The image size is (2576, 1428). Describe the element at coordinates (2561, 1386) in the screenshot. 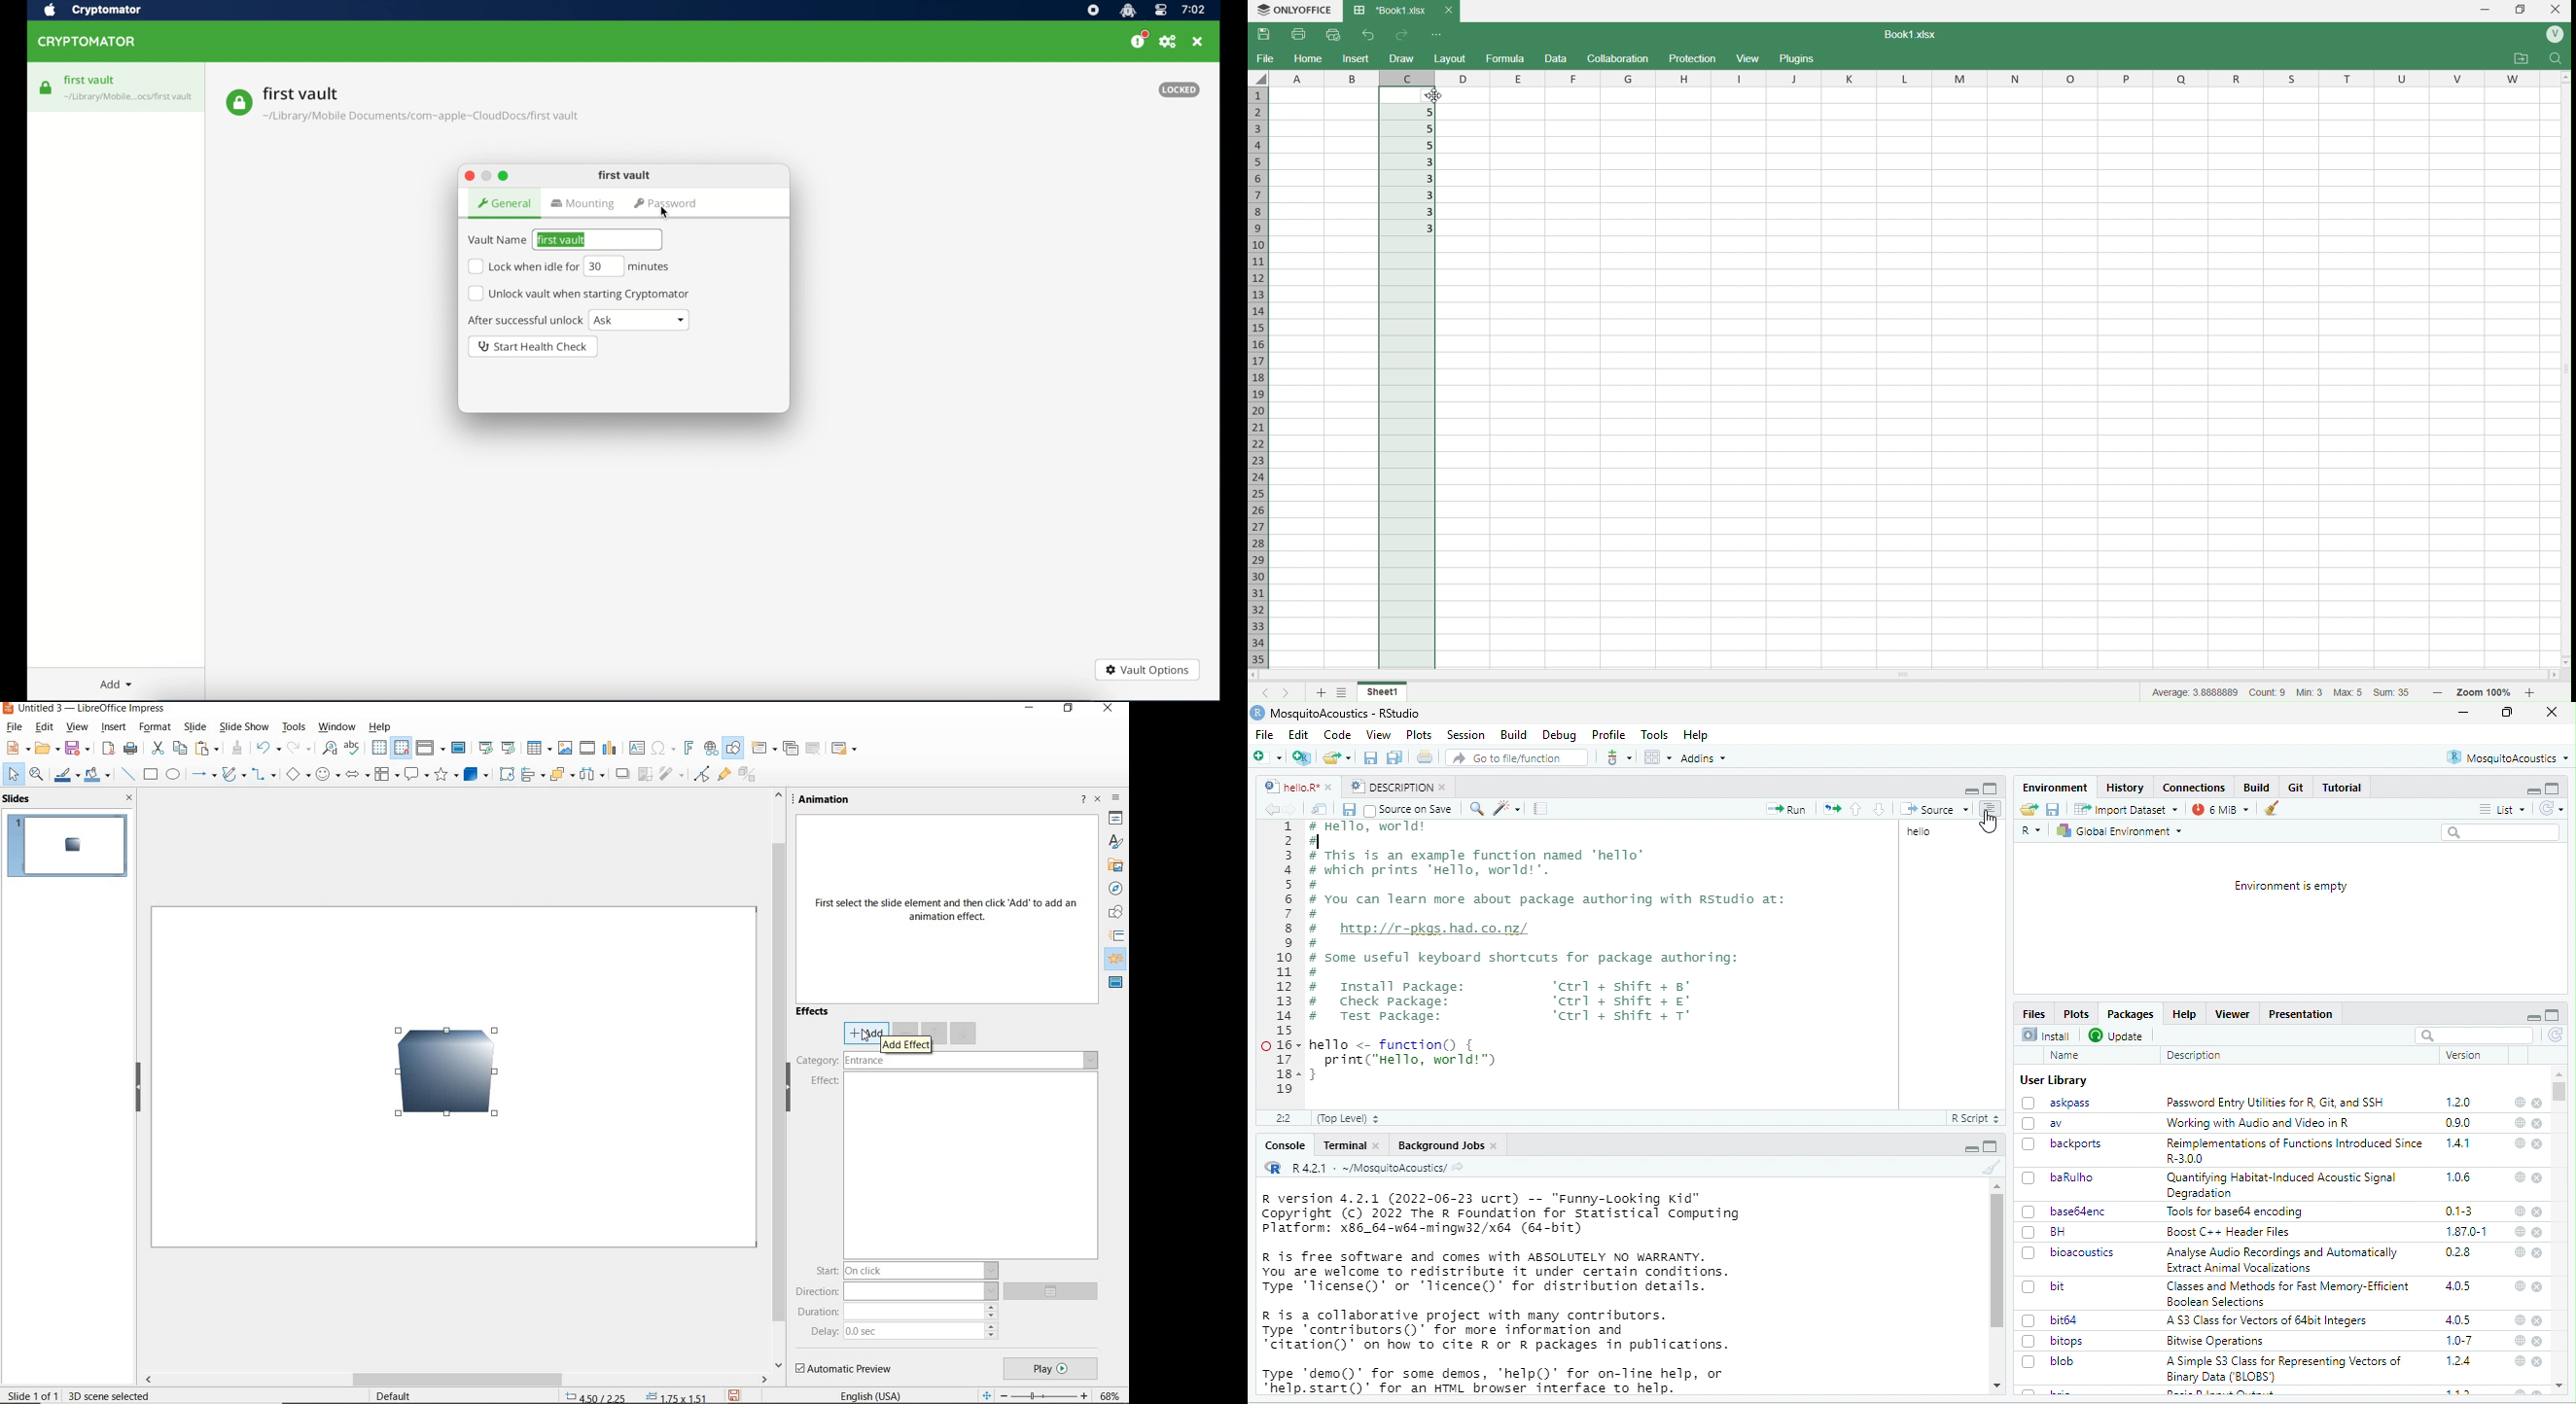

I see `scroll up` at that location.